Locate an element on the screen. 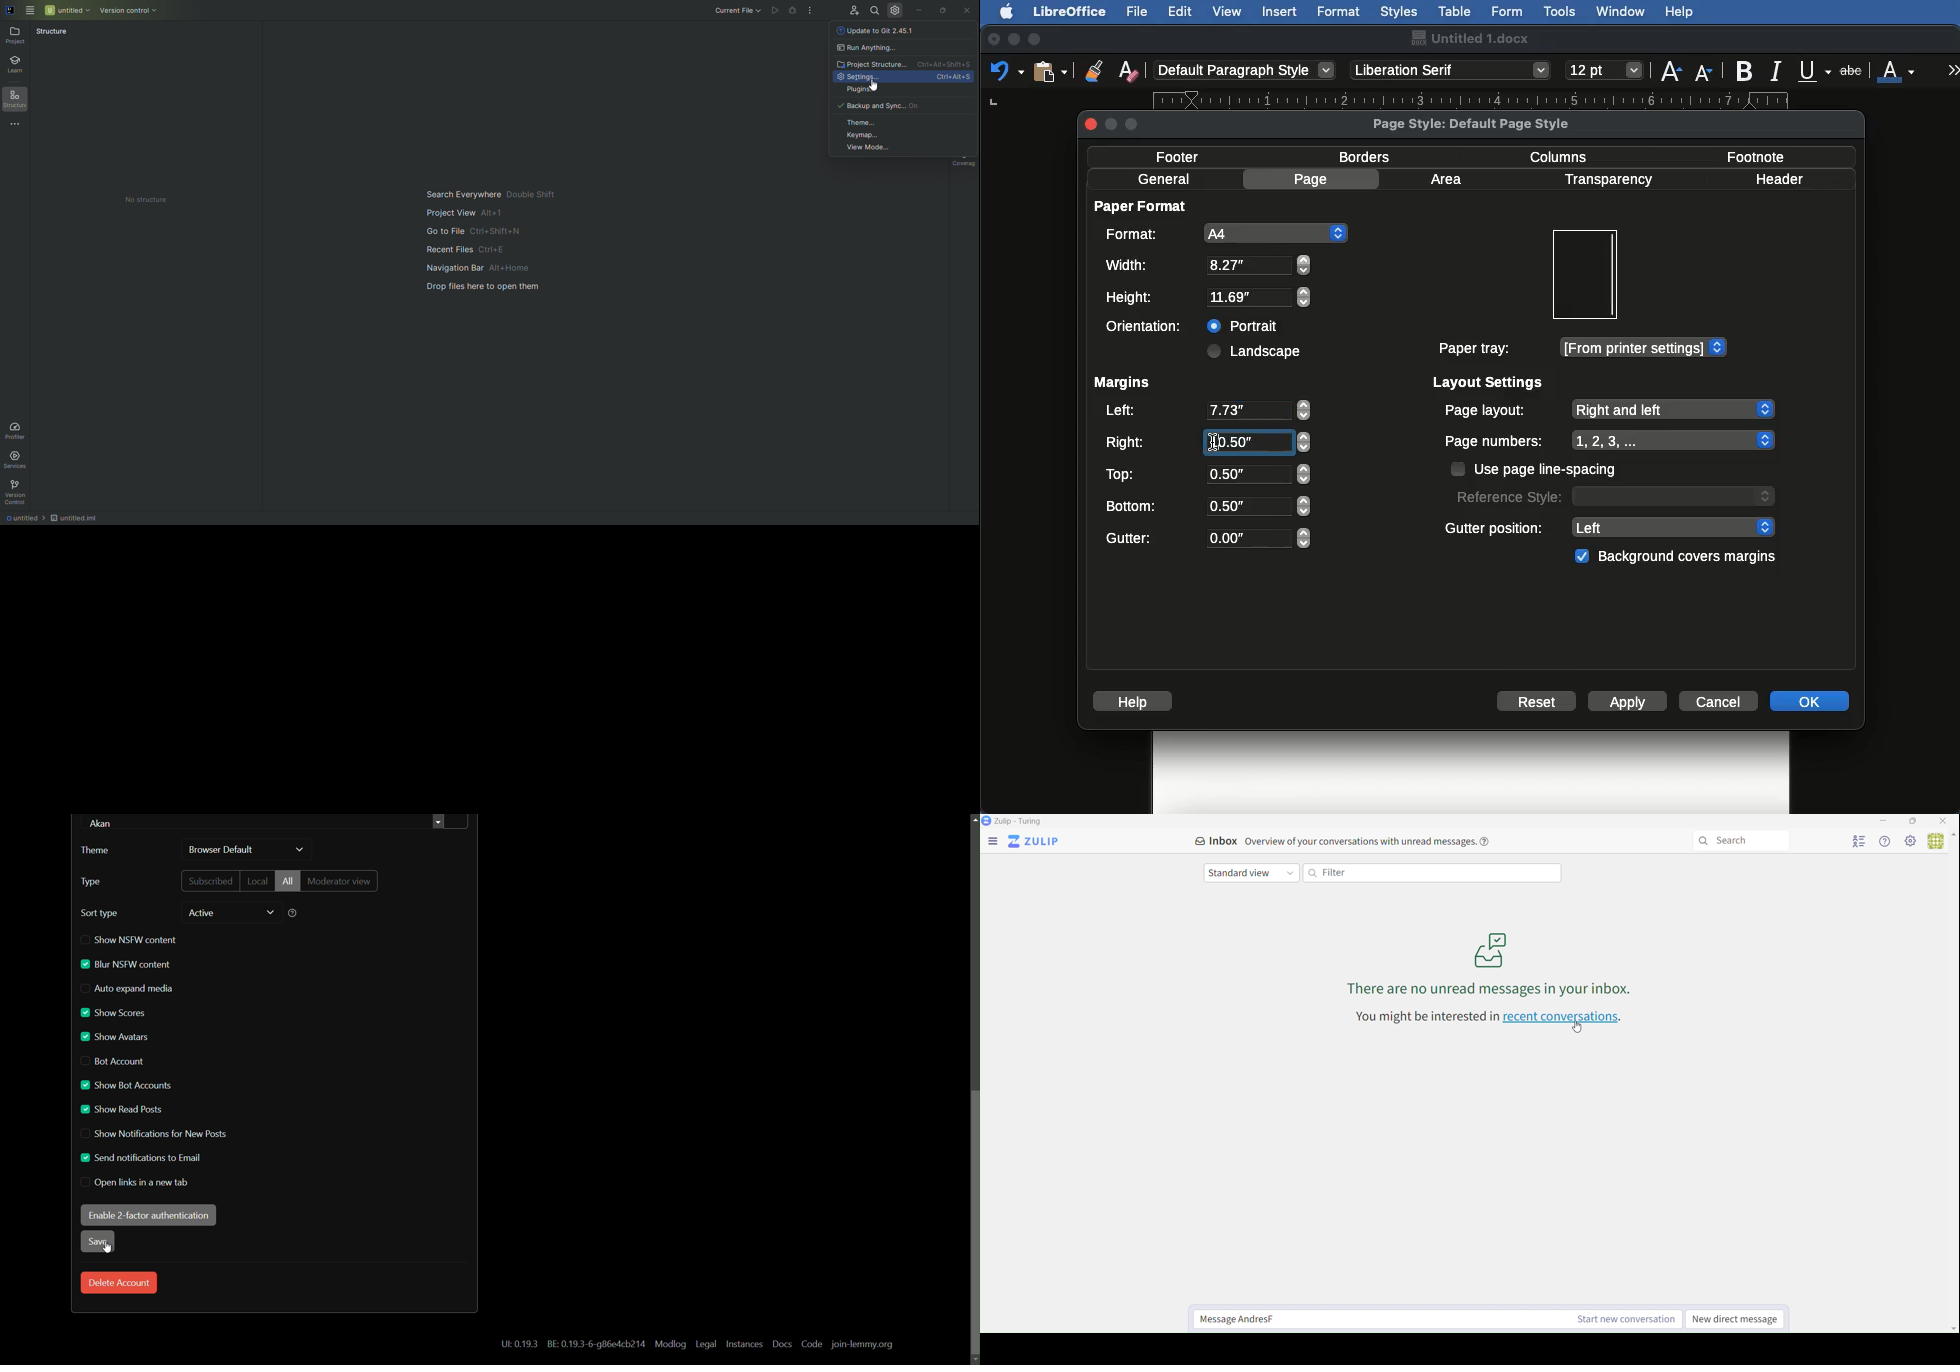 This screenshot has width=1960, height=1372. Menu Bar is located at coordinates (992, 841).